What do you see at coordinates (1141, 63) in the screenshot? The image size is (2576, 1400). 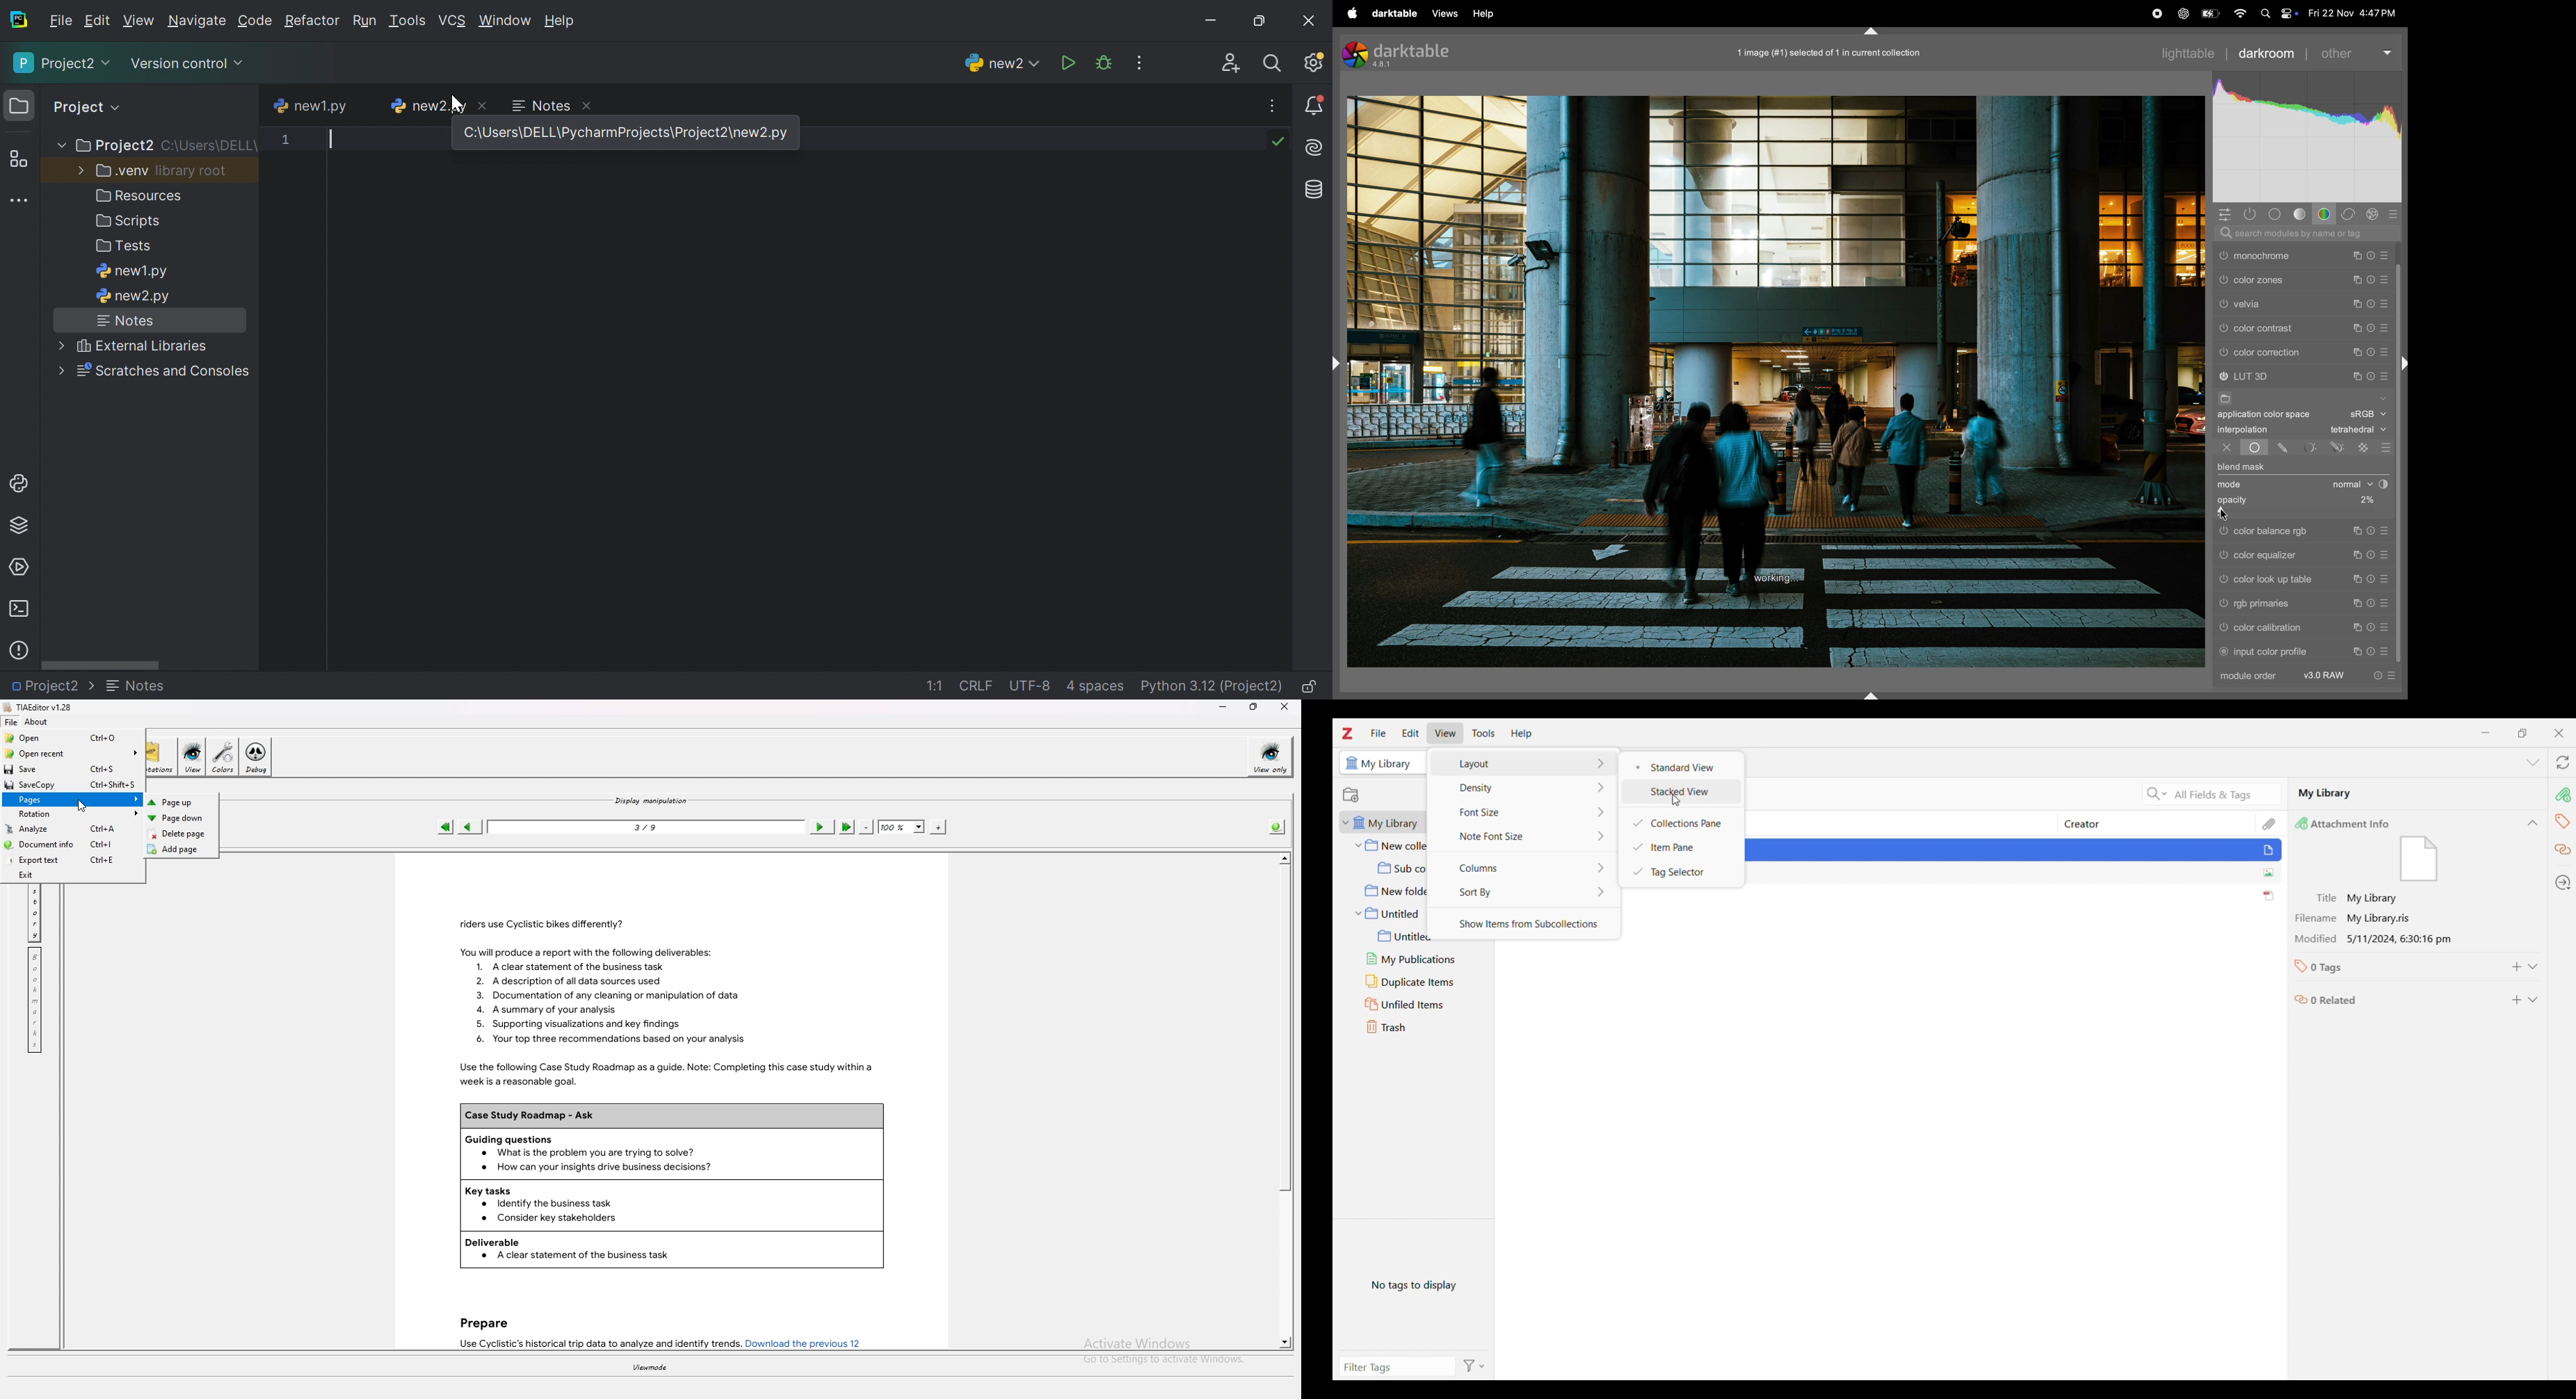 I see `Updates available. IDE and Project Settings.` at bounding box center [1141, 63].